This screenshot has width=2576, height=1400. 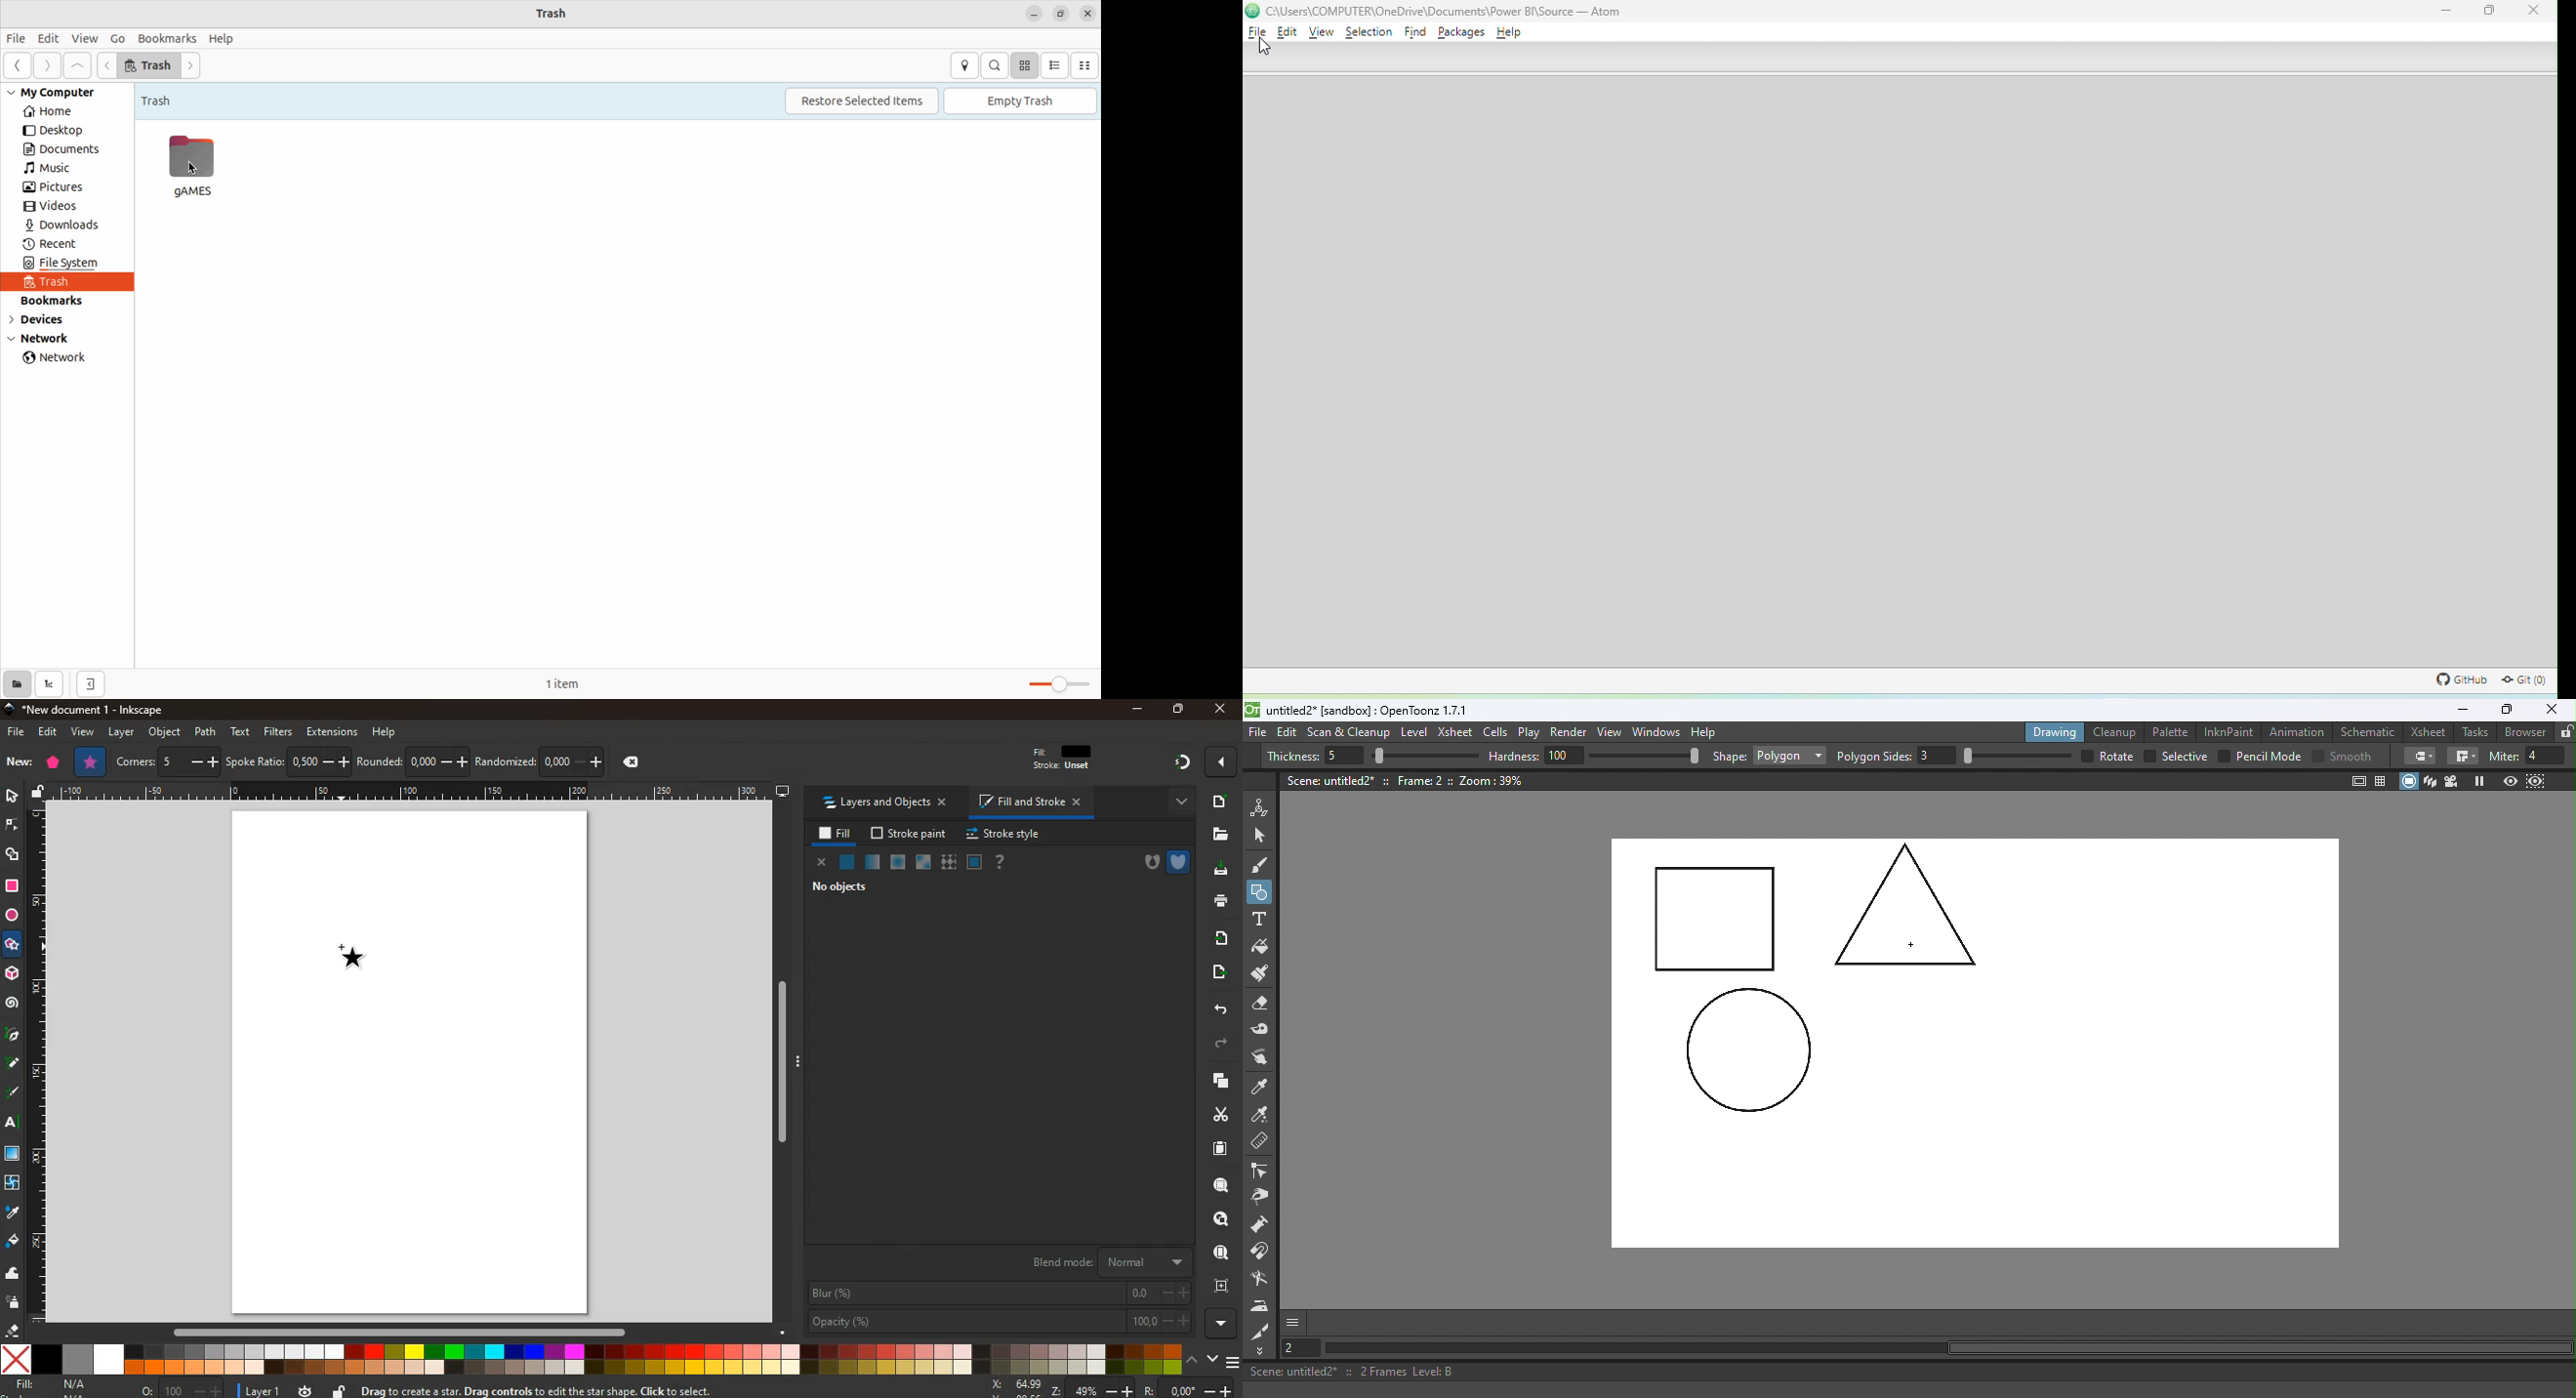 What do you see at coordinates (14, 1007) in the screenshot?
I see `spiral` at bounding box center [14, 1007].